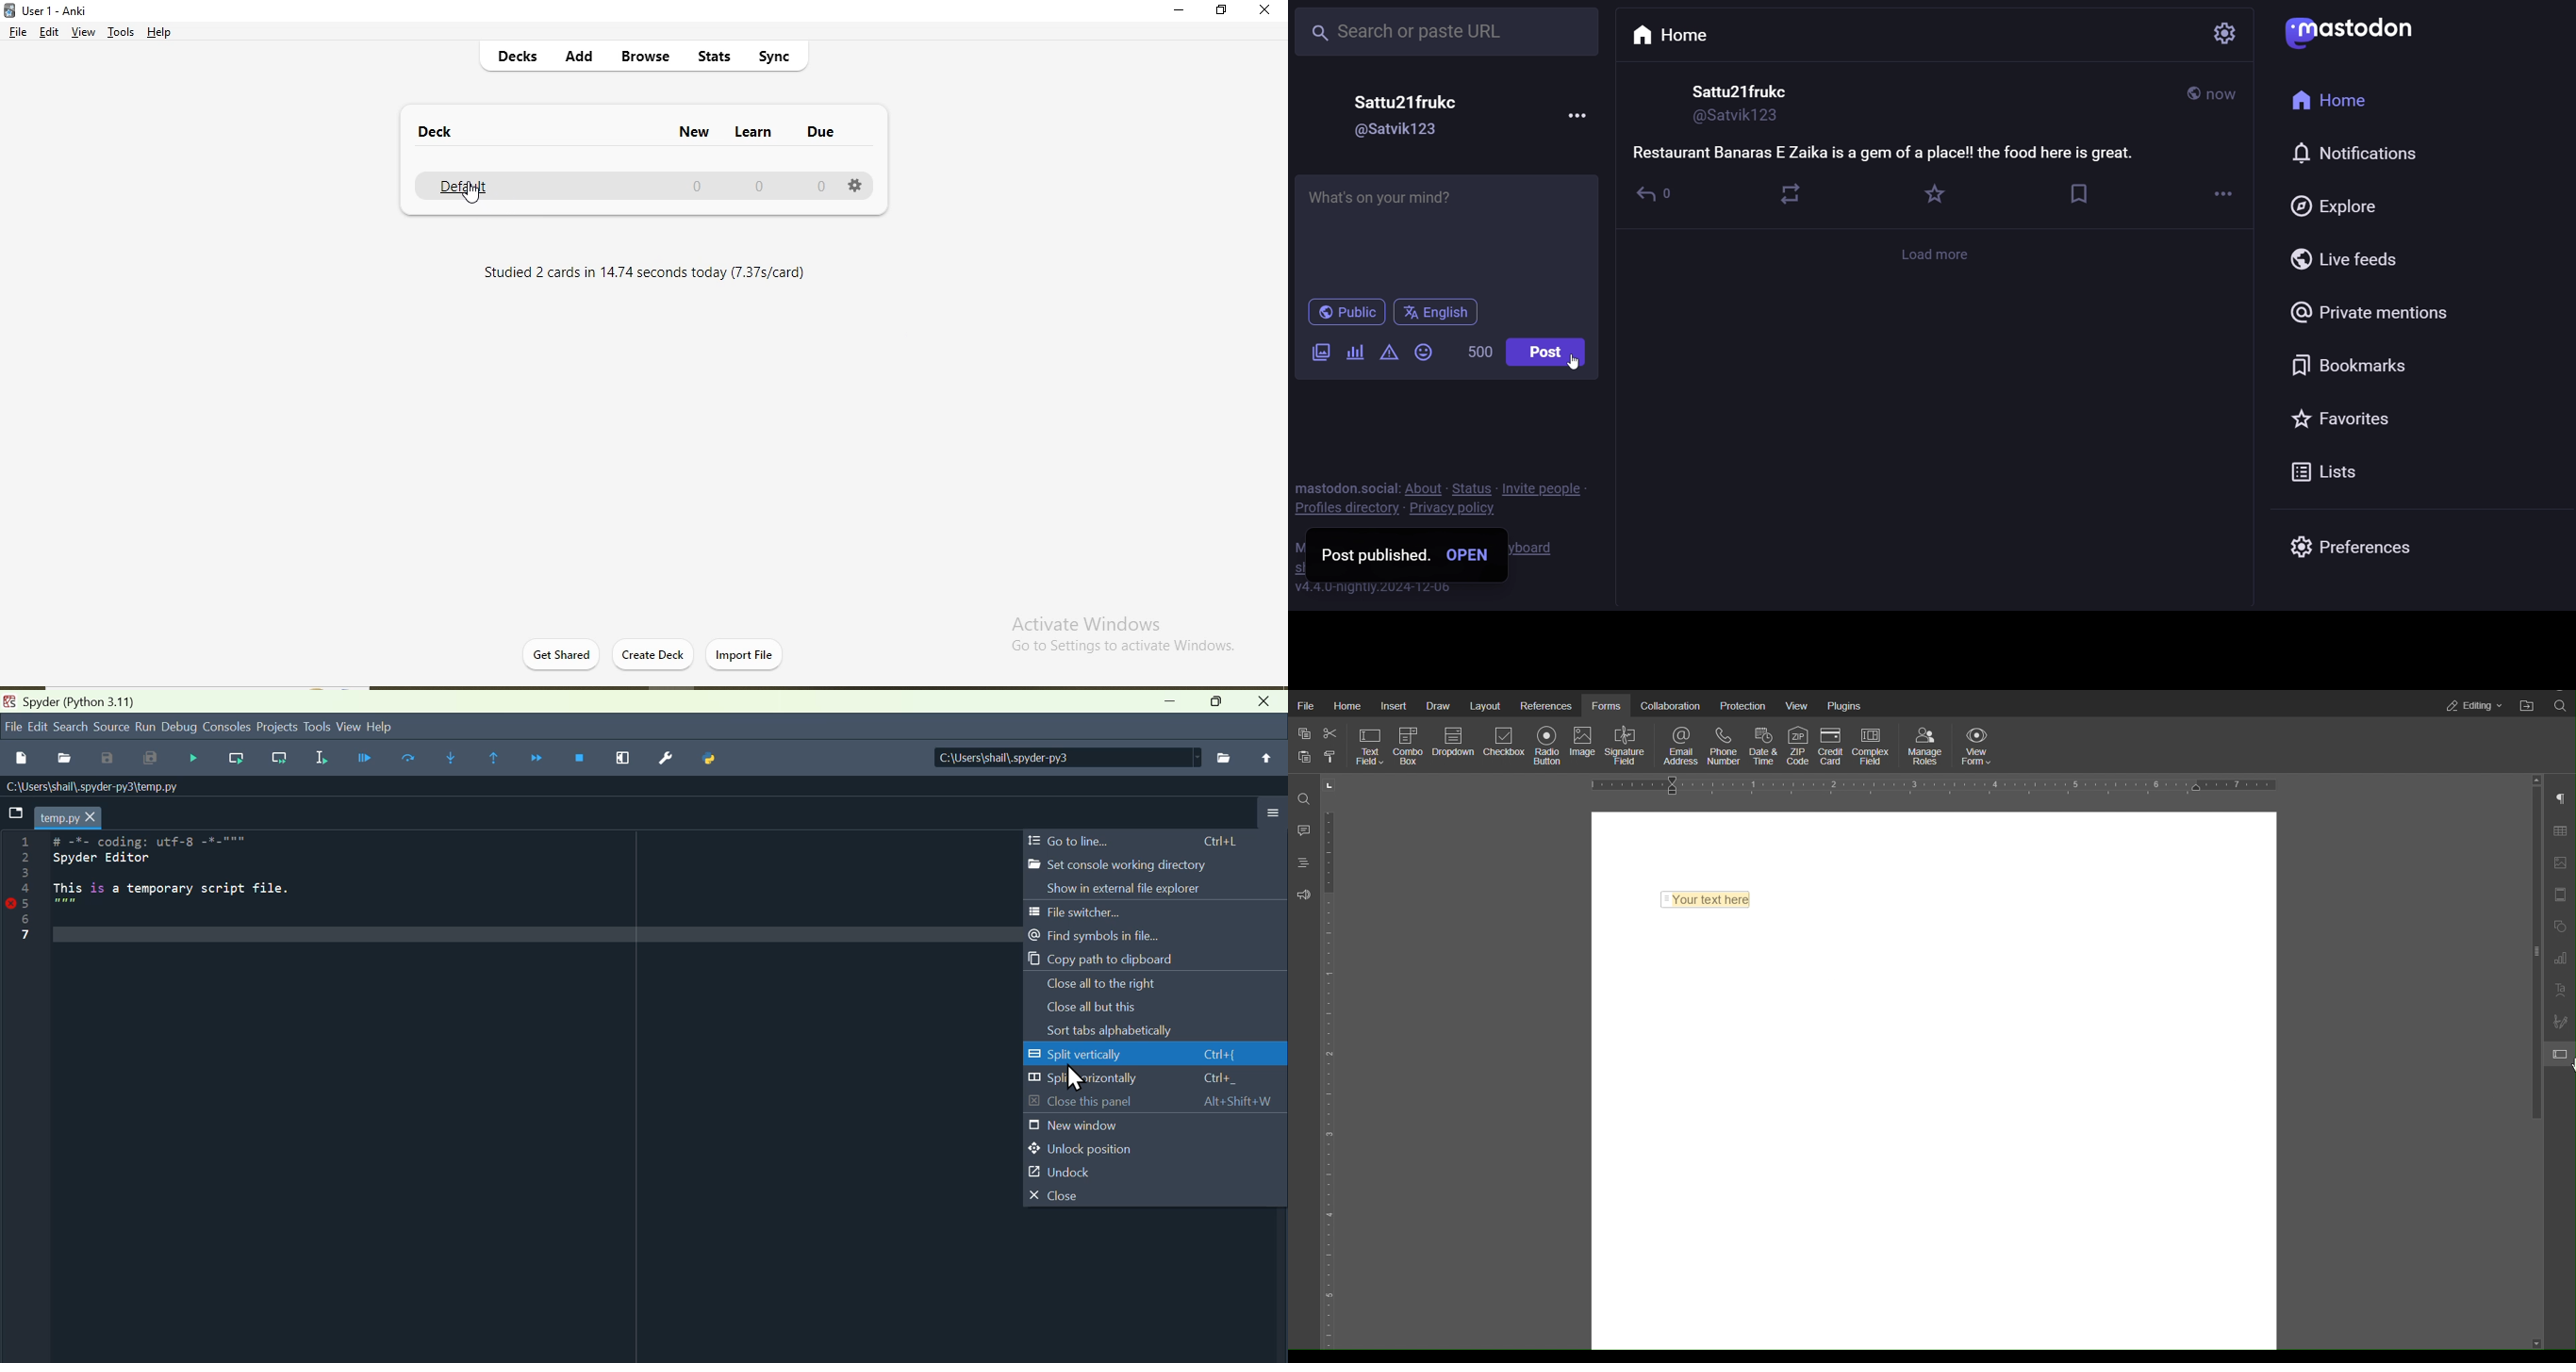 The width and height of the screenshot is (2576, 1372). What do you see at coordinates (2210, 35) in the screenshot?
I see `setting` at bounding box center [2210, 35].